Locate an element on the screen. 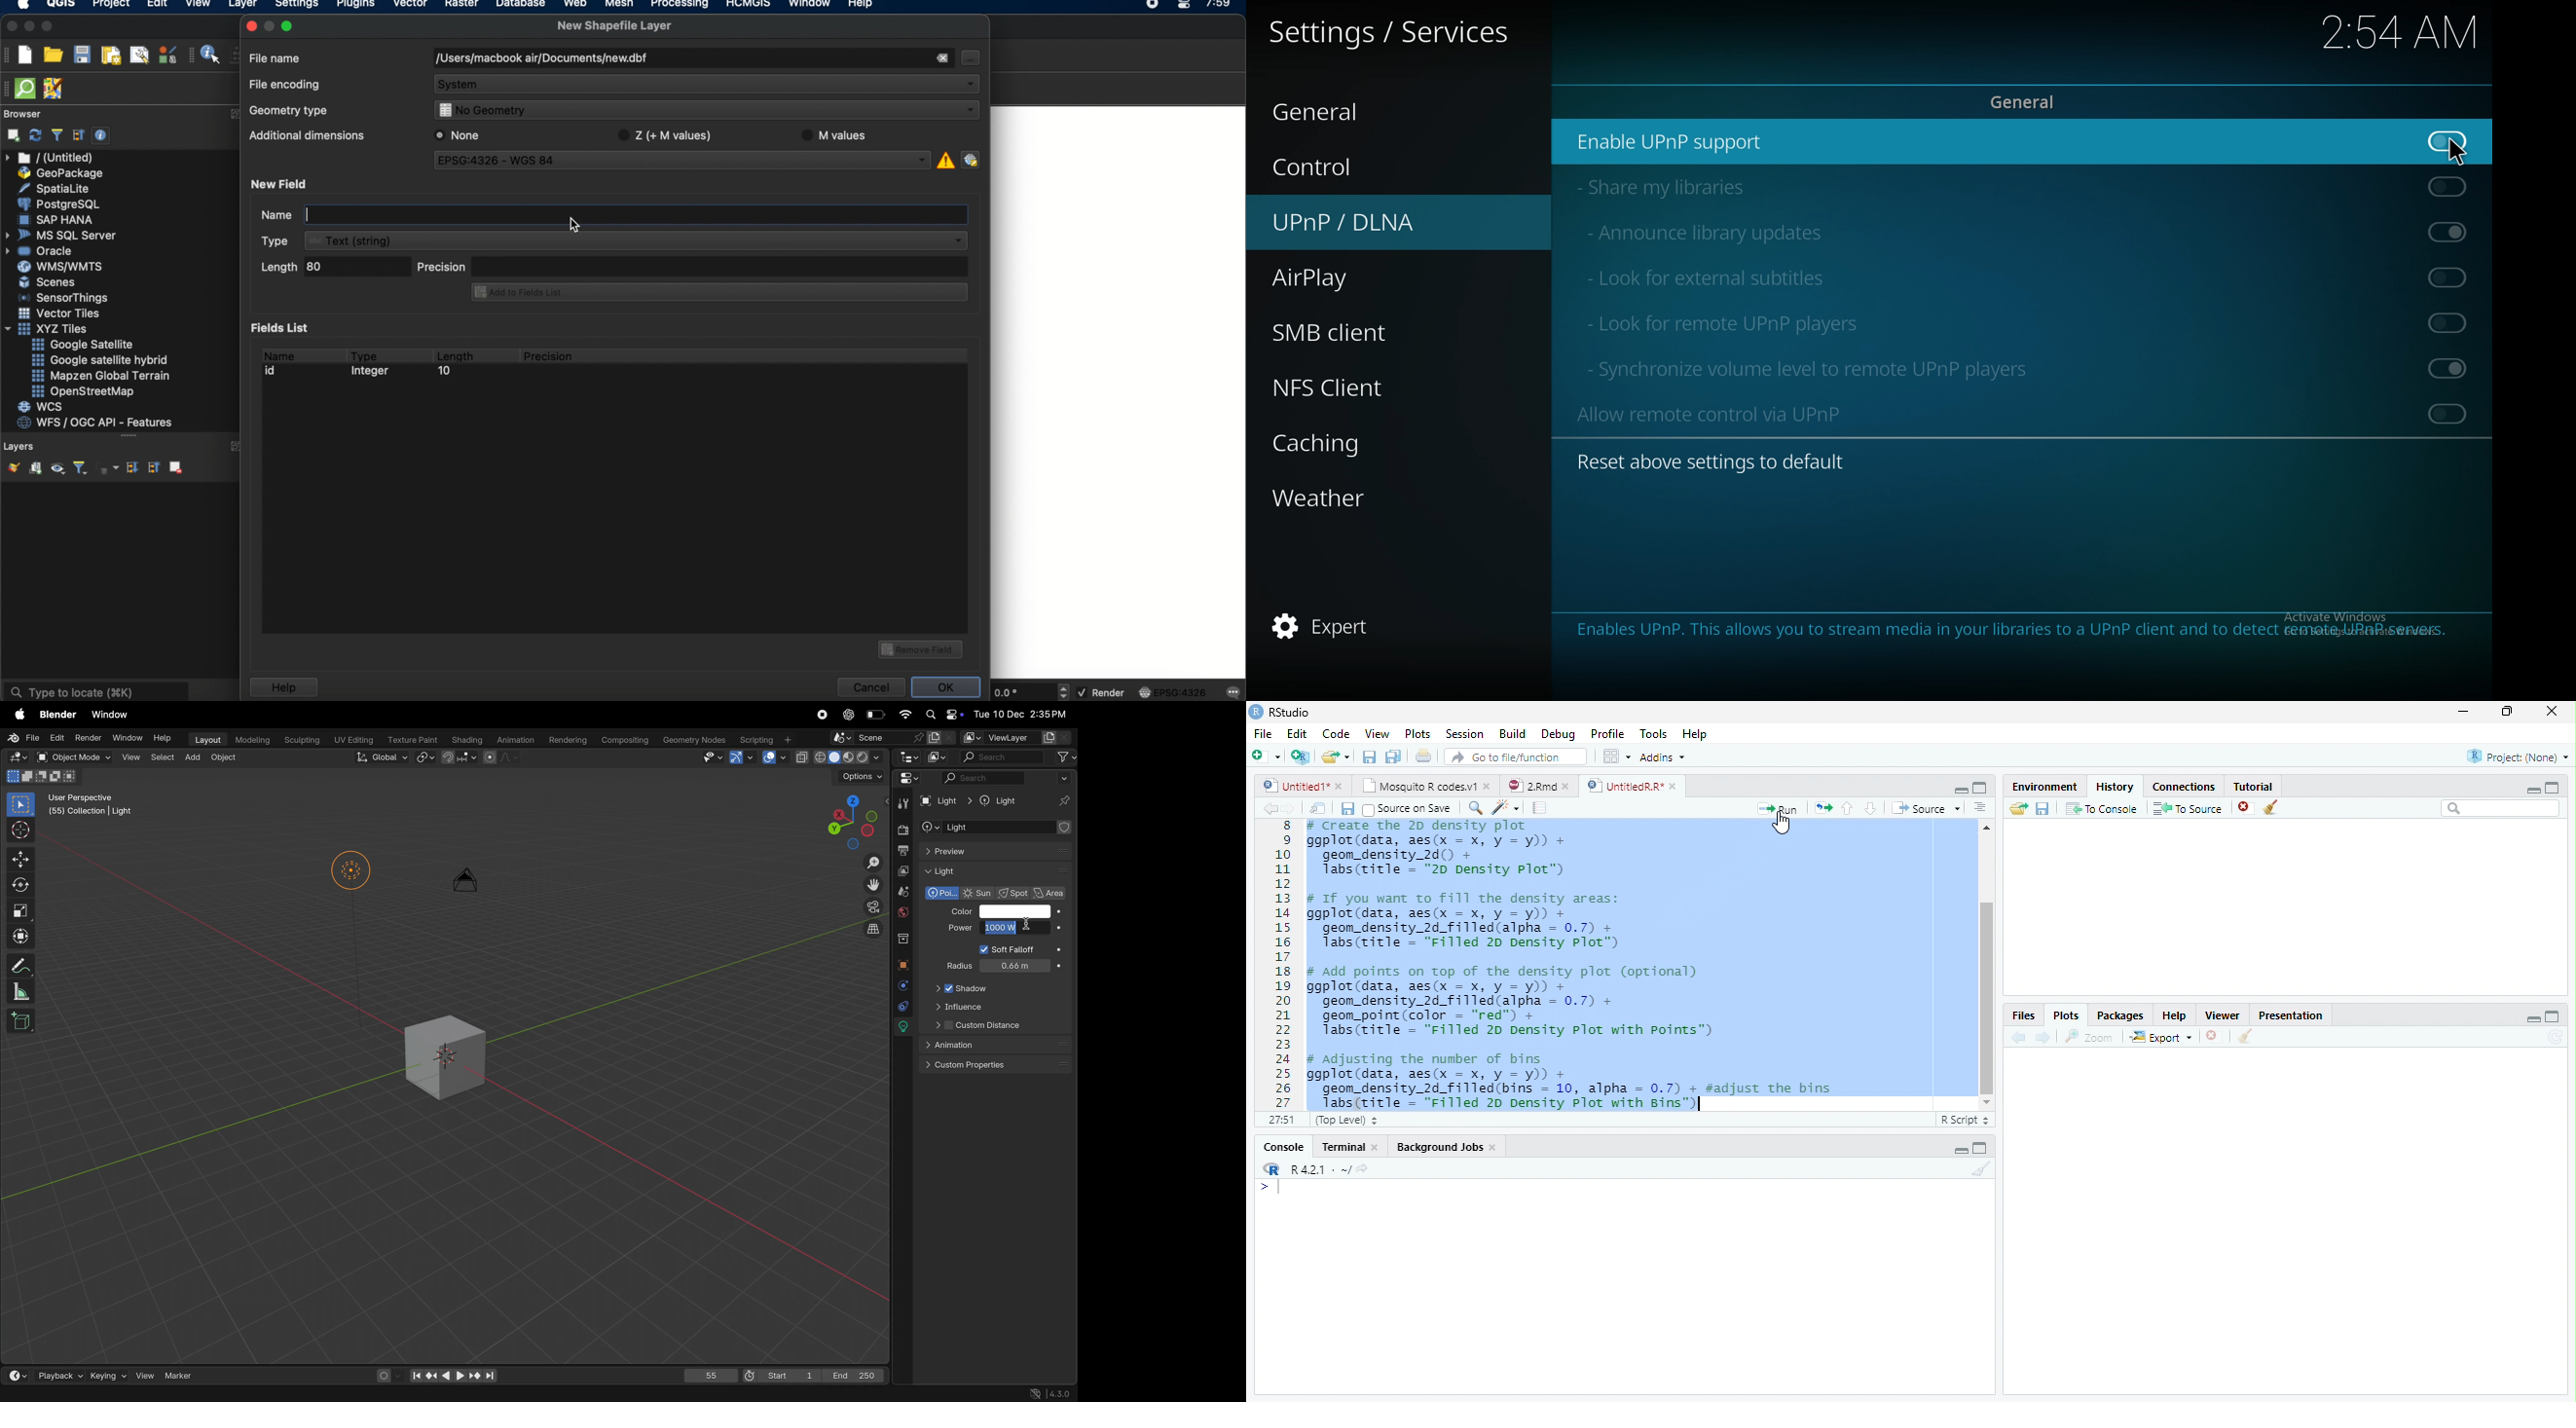 Image resolution: width=2576 pixels, height=1428 pixels. show overlays is located at coordinates (774, 758).